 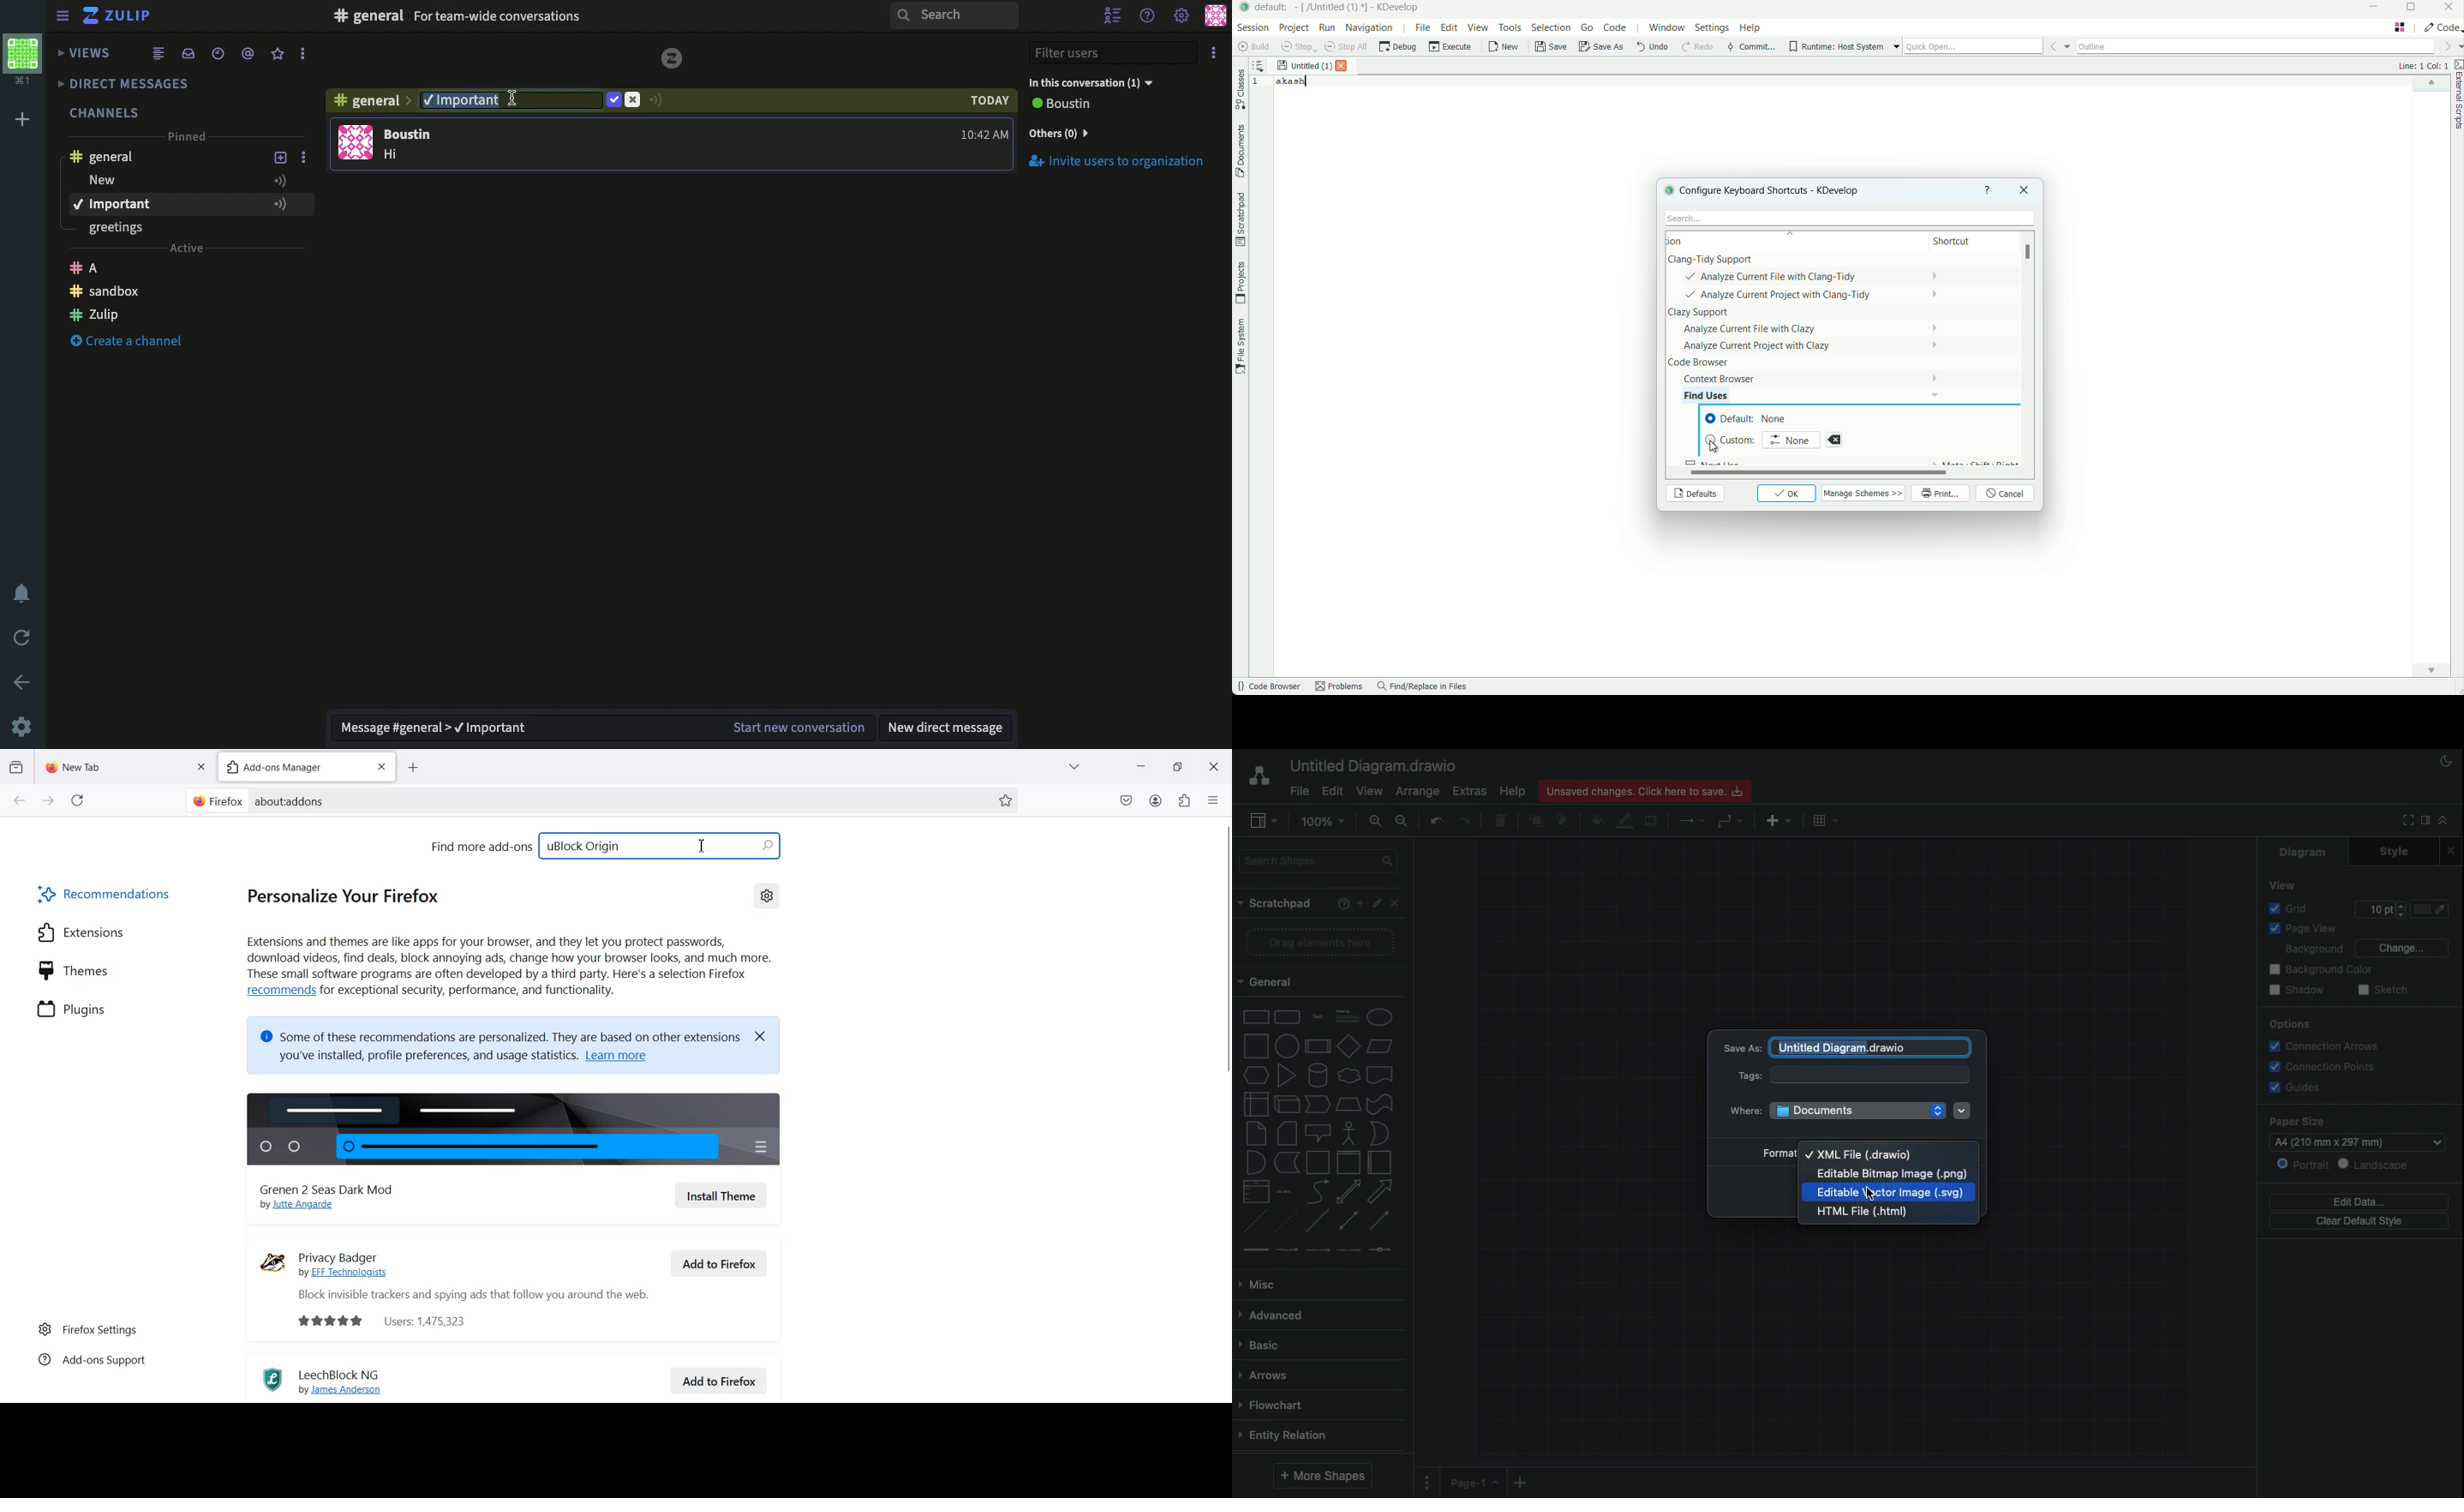 I want to click on for exceptional security, performance, and functionality., so click(x=477, y=993).